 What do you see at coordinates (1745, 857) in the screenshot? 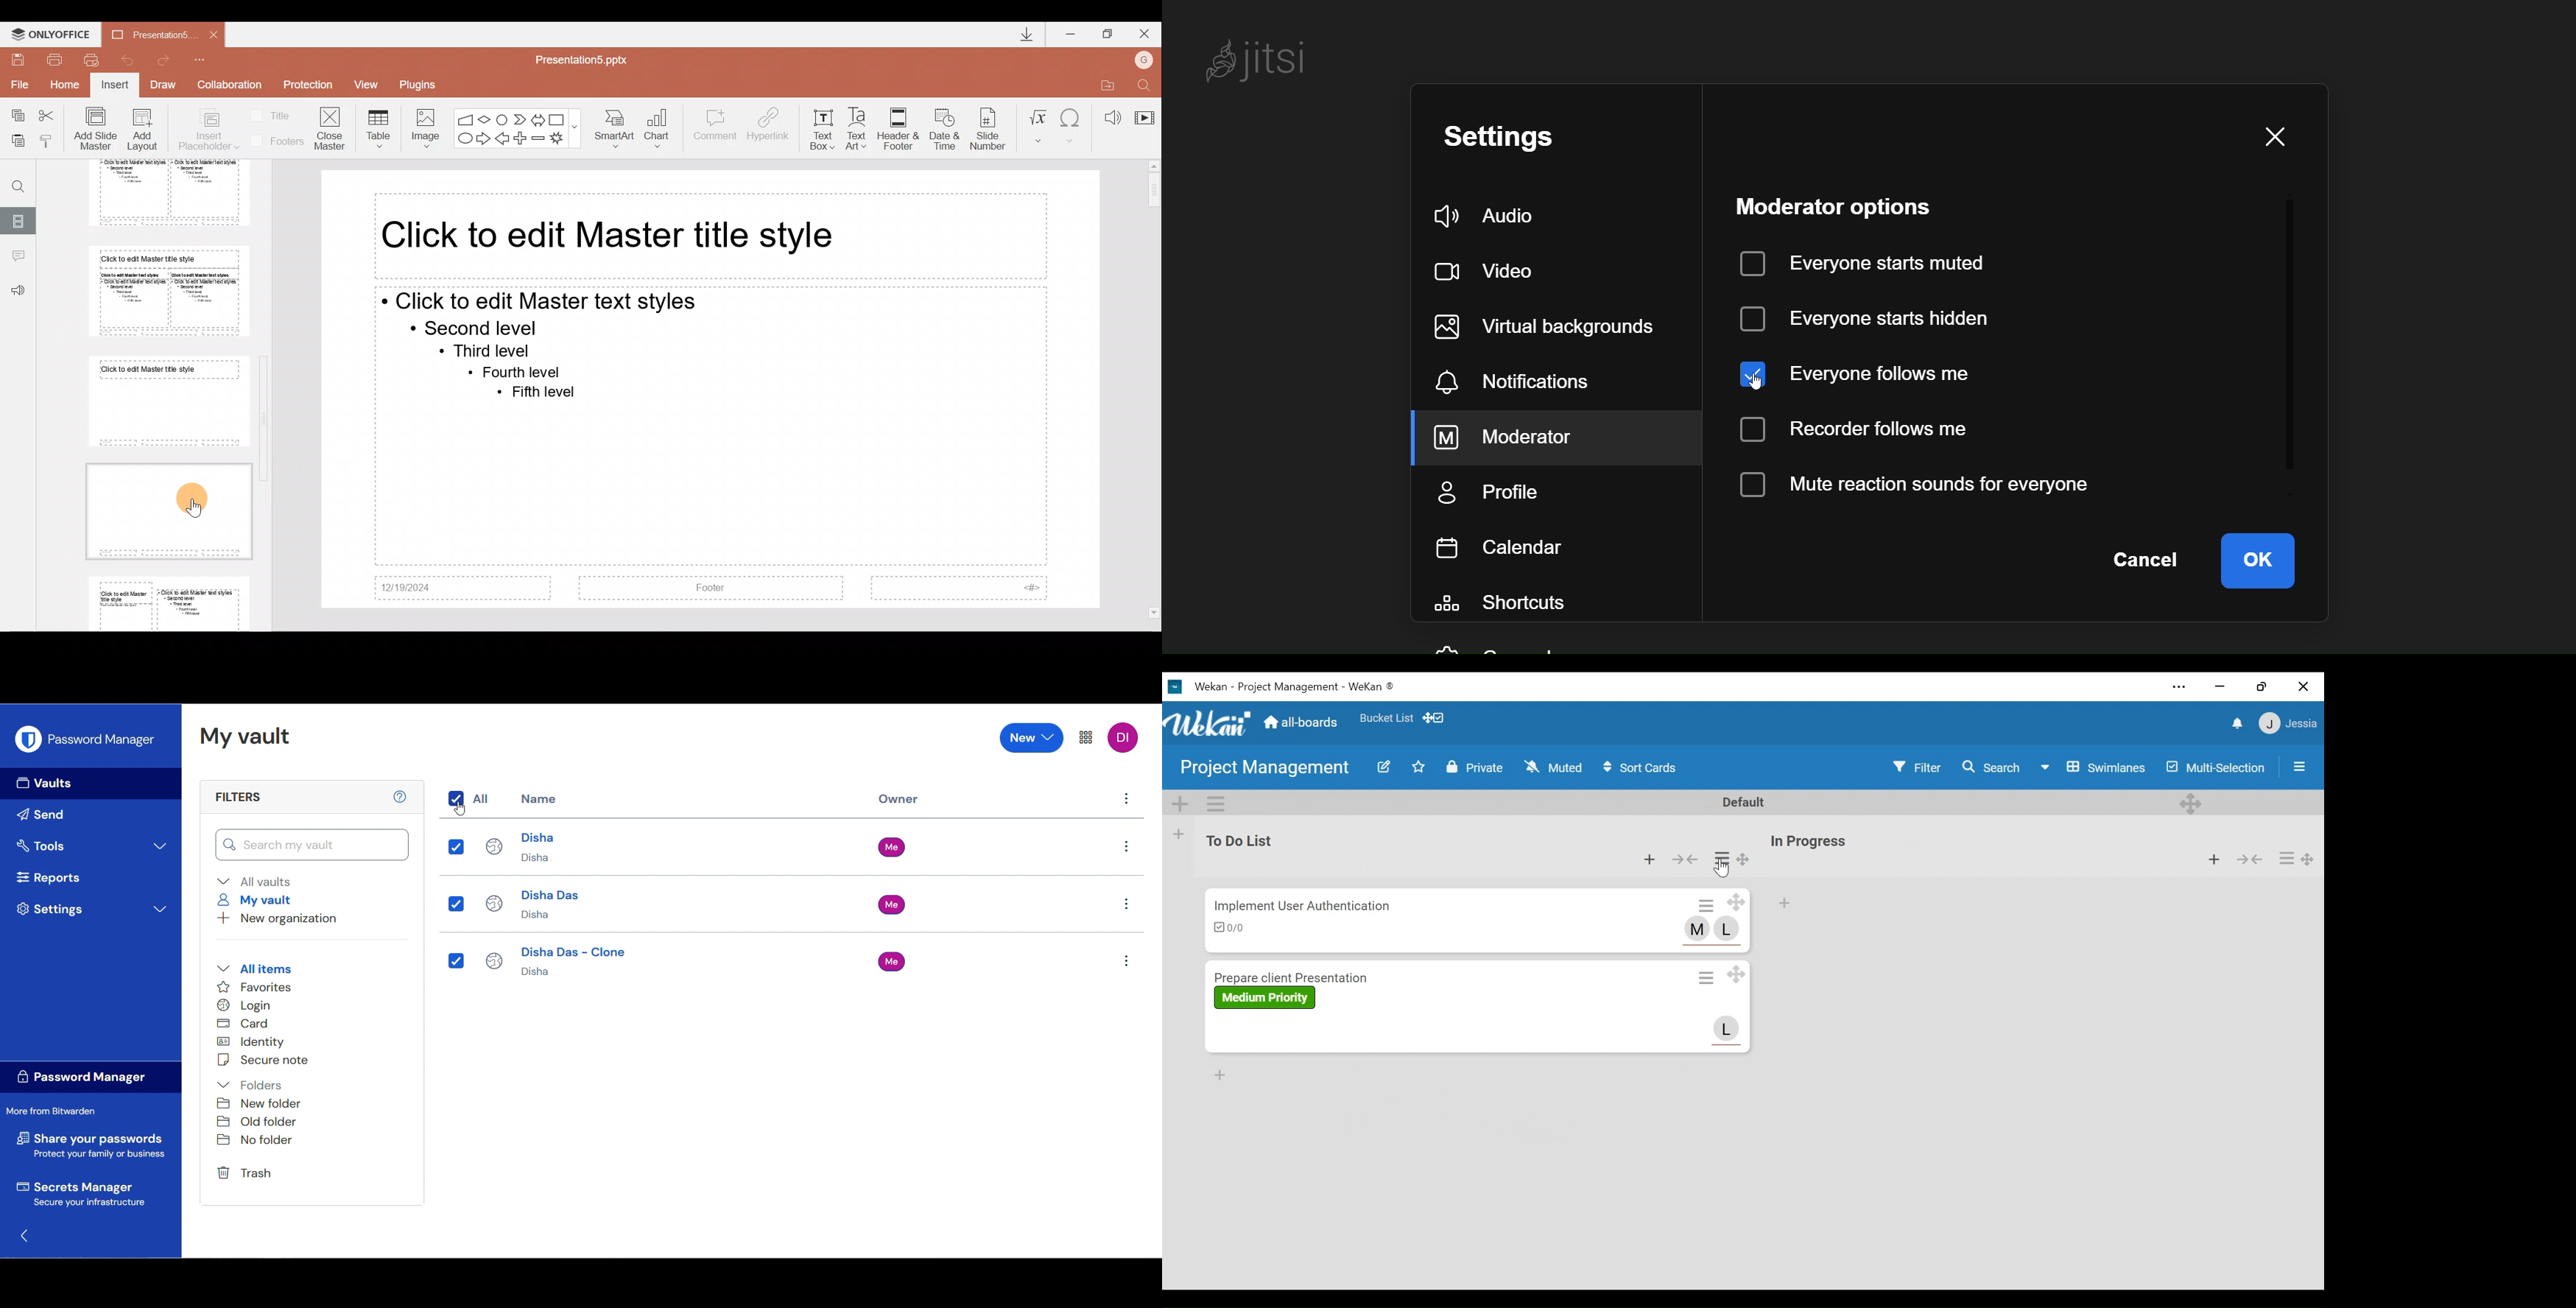
I see `Drag` at bounding box center [1745, 857].